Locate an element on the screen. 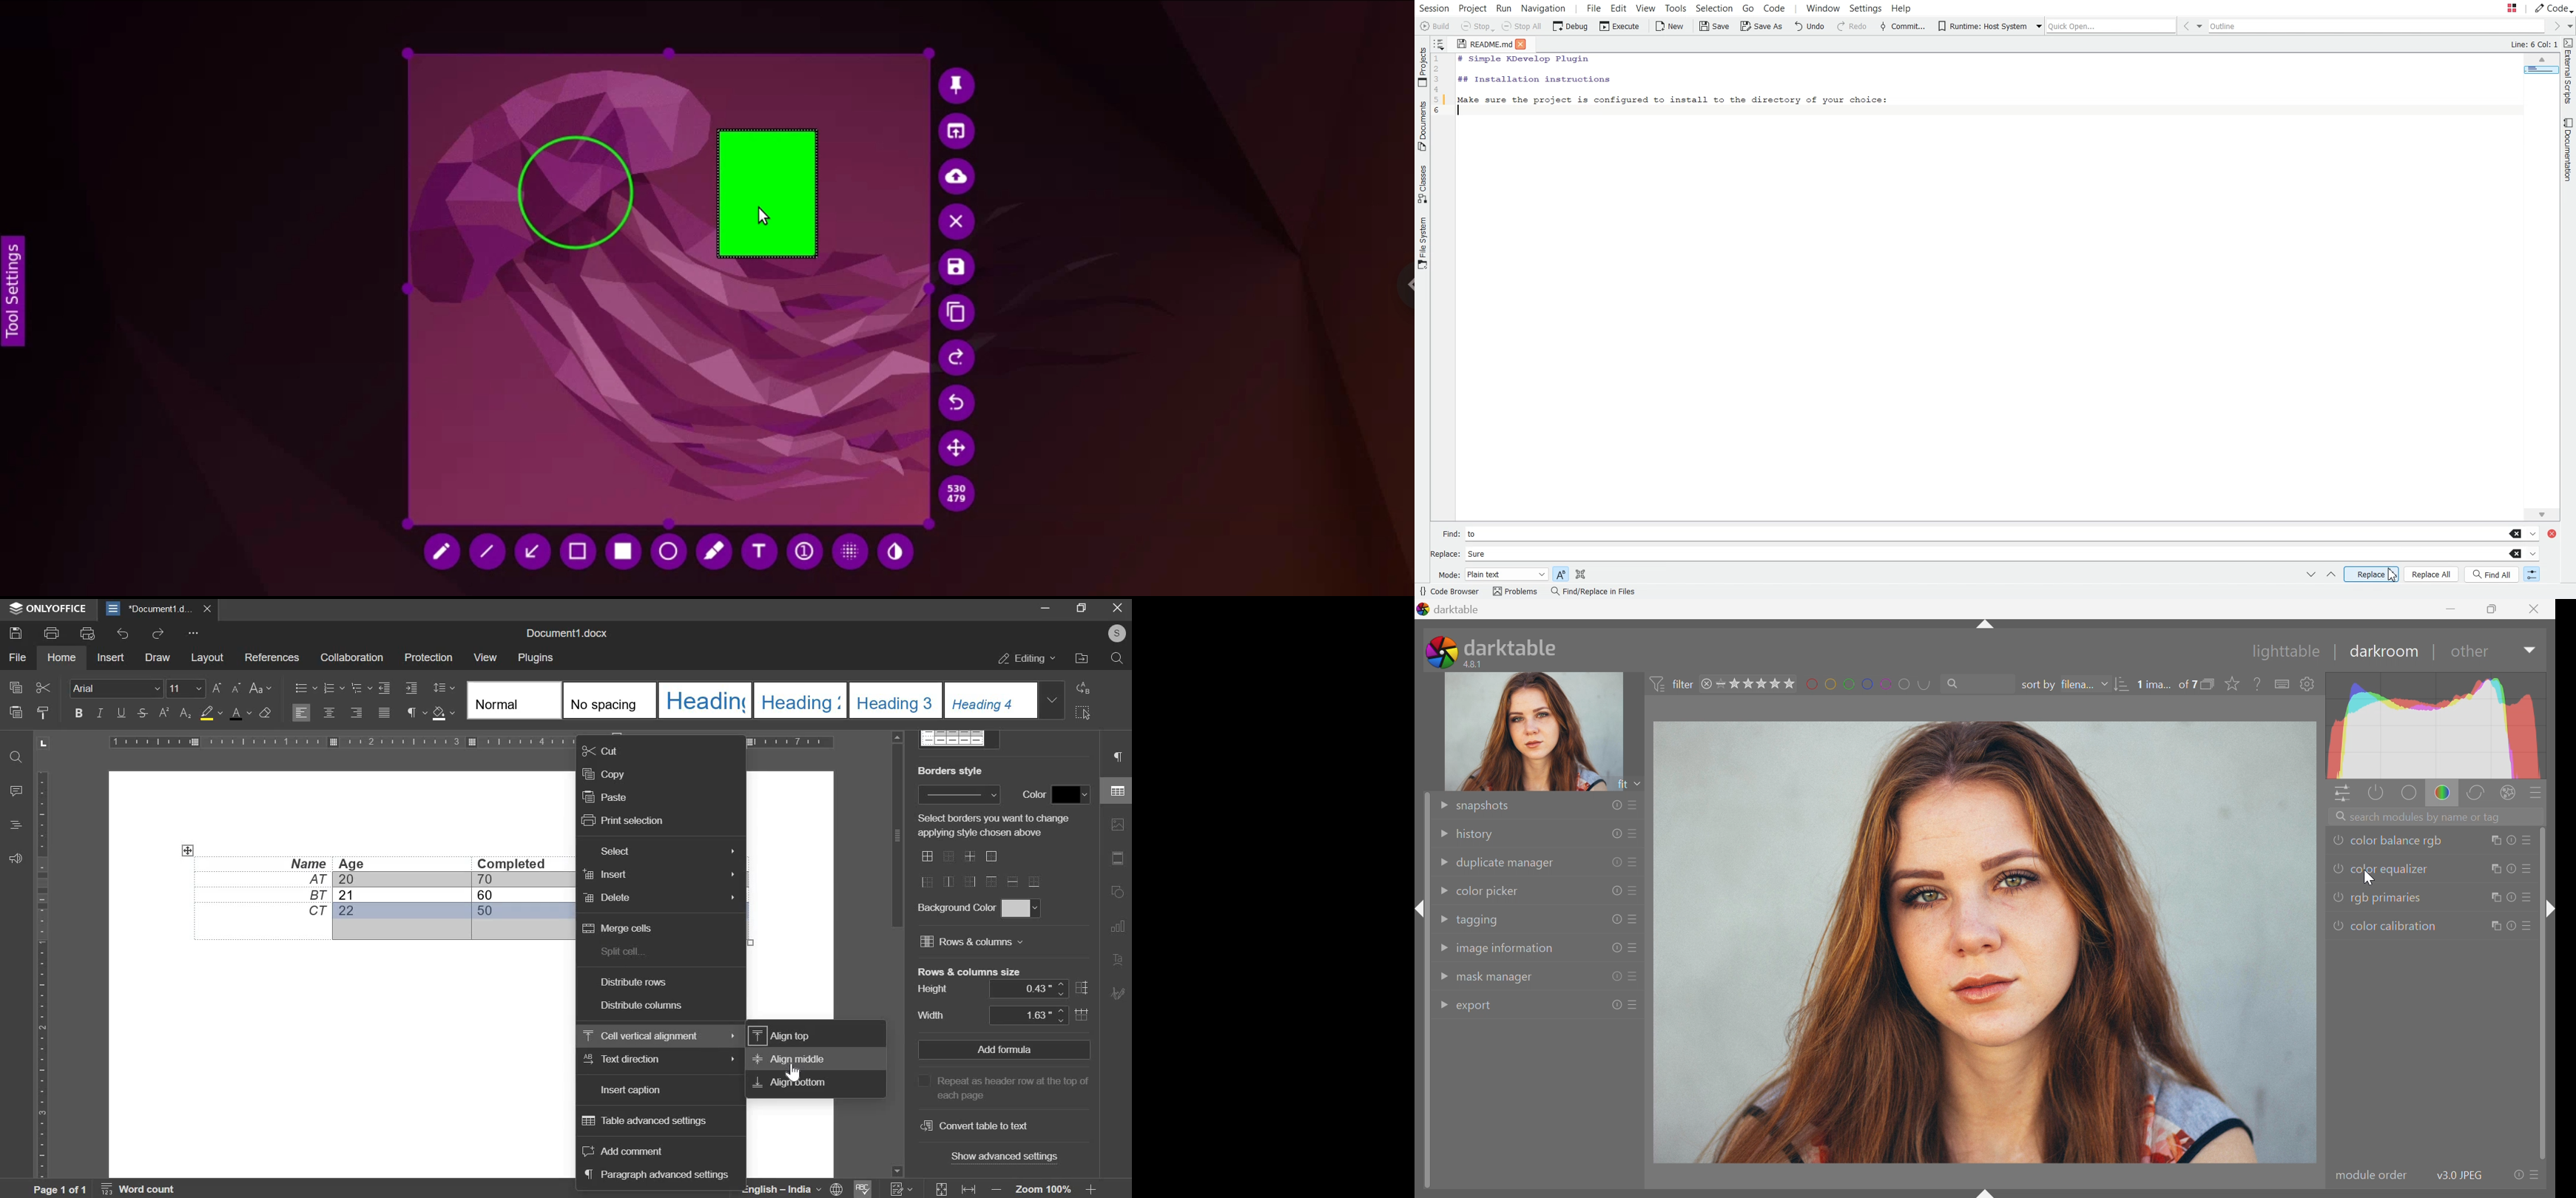 Image resolution: width=2576 pixels, height=1204 pixels. distribute rows is located at coordinates (635, 982).